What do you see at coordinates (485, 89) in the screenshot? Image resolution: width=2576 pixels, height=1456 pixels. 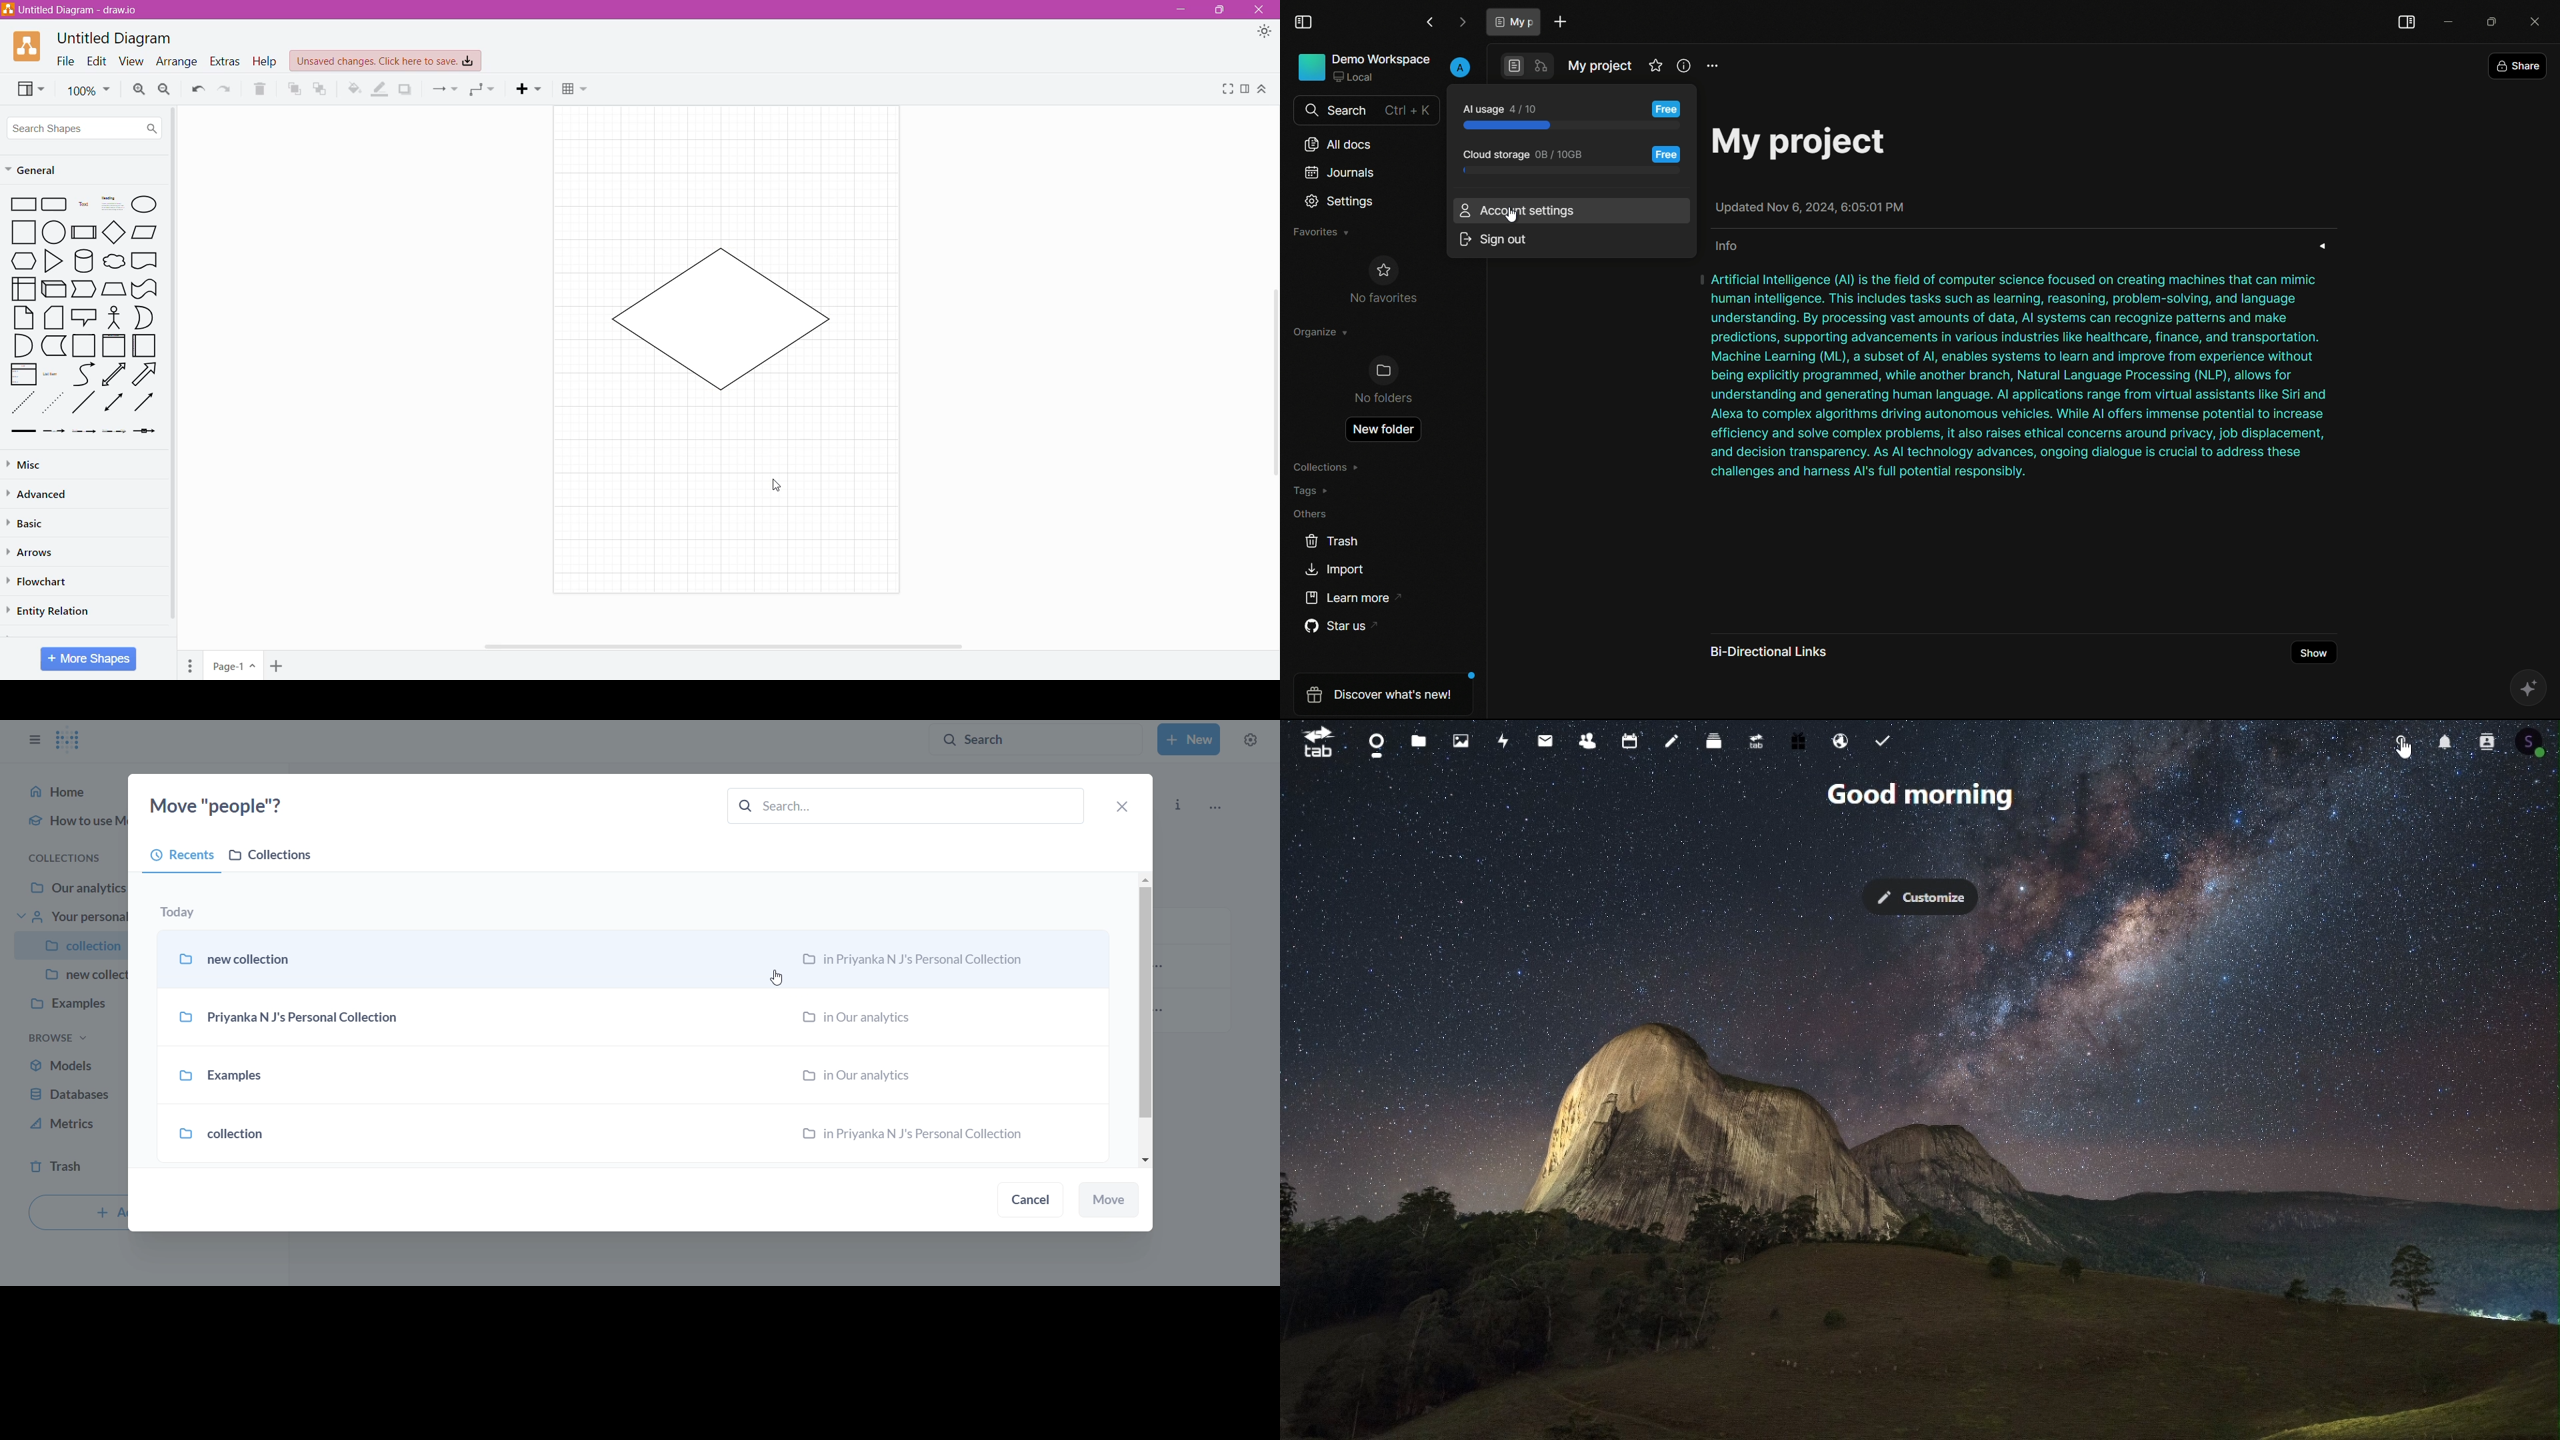 I see `Waypoints` at bounding box center [485, 89].